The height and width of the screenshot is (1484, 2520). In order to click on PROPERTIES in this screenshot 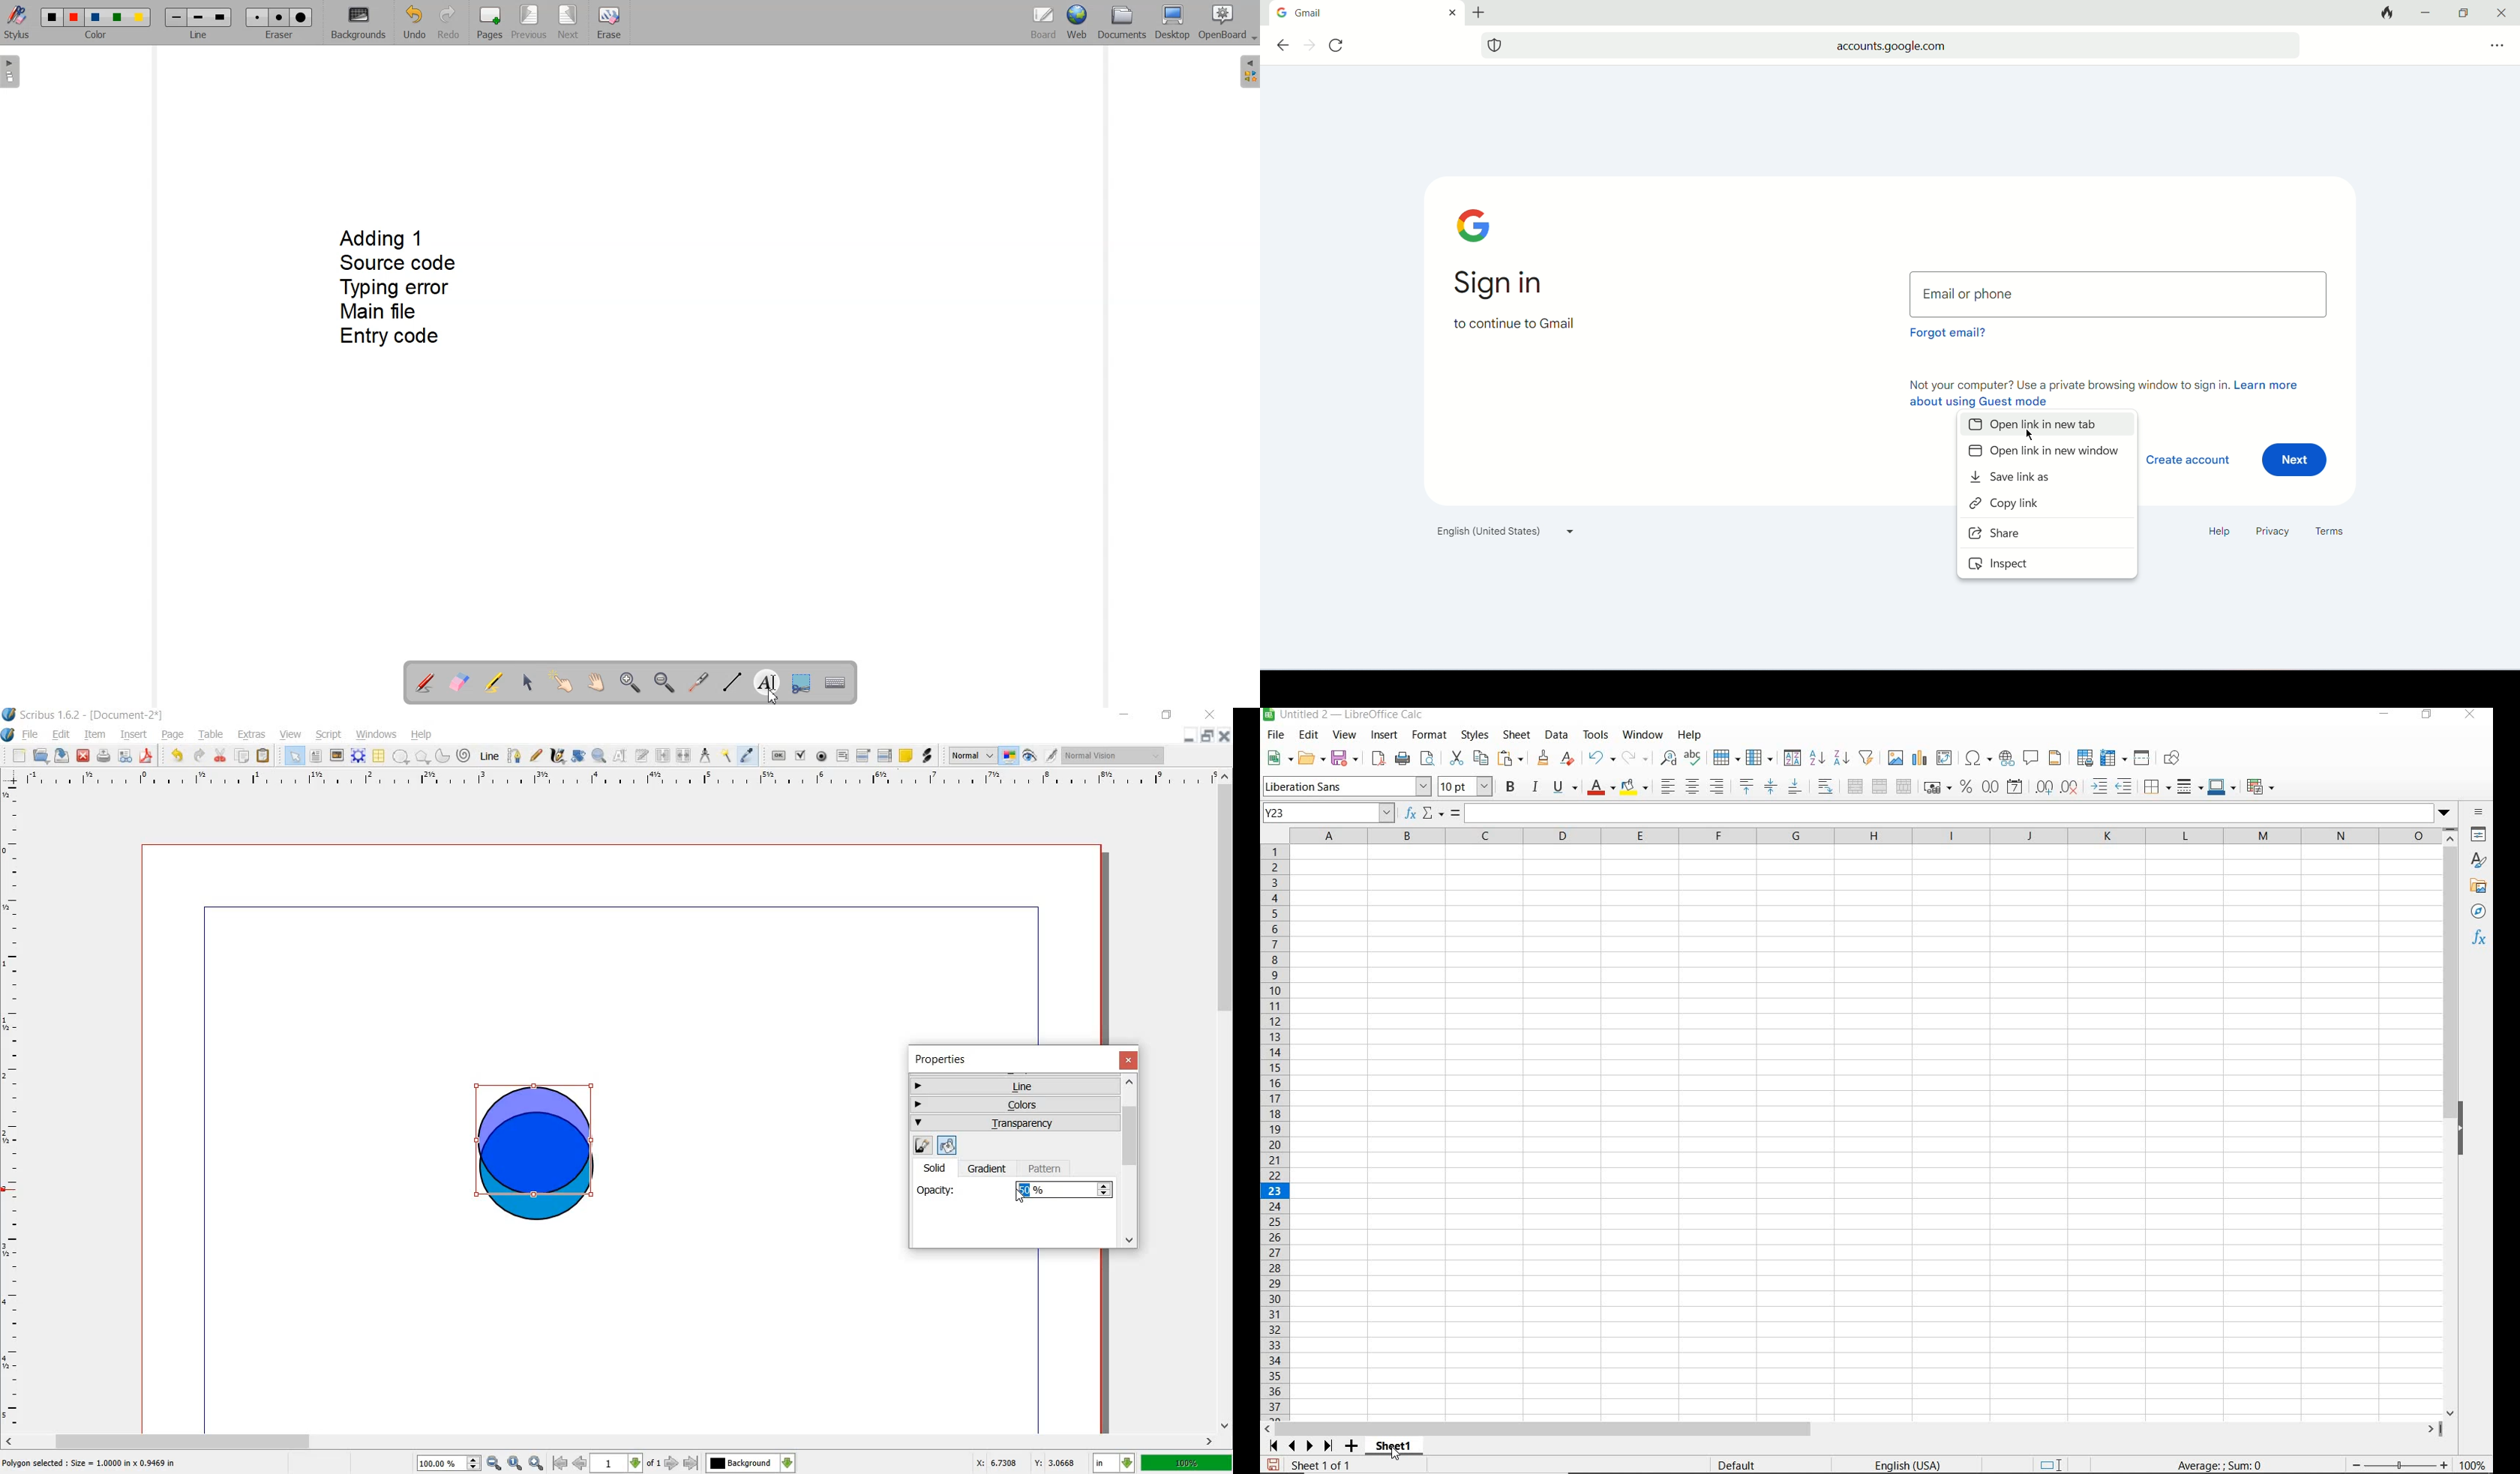, I will do `click(2479, 835)`.